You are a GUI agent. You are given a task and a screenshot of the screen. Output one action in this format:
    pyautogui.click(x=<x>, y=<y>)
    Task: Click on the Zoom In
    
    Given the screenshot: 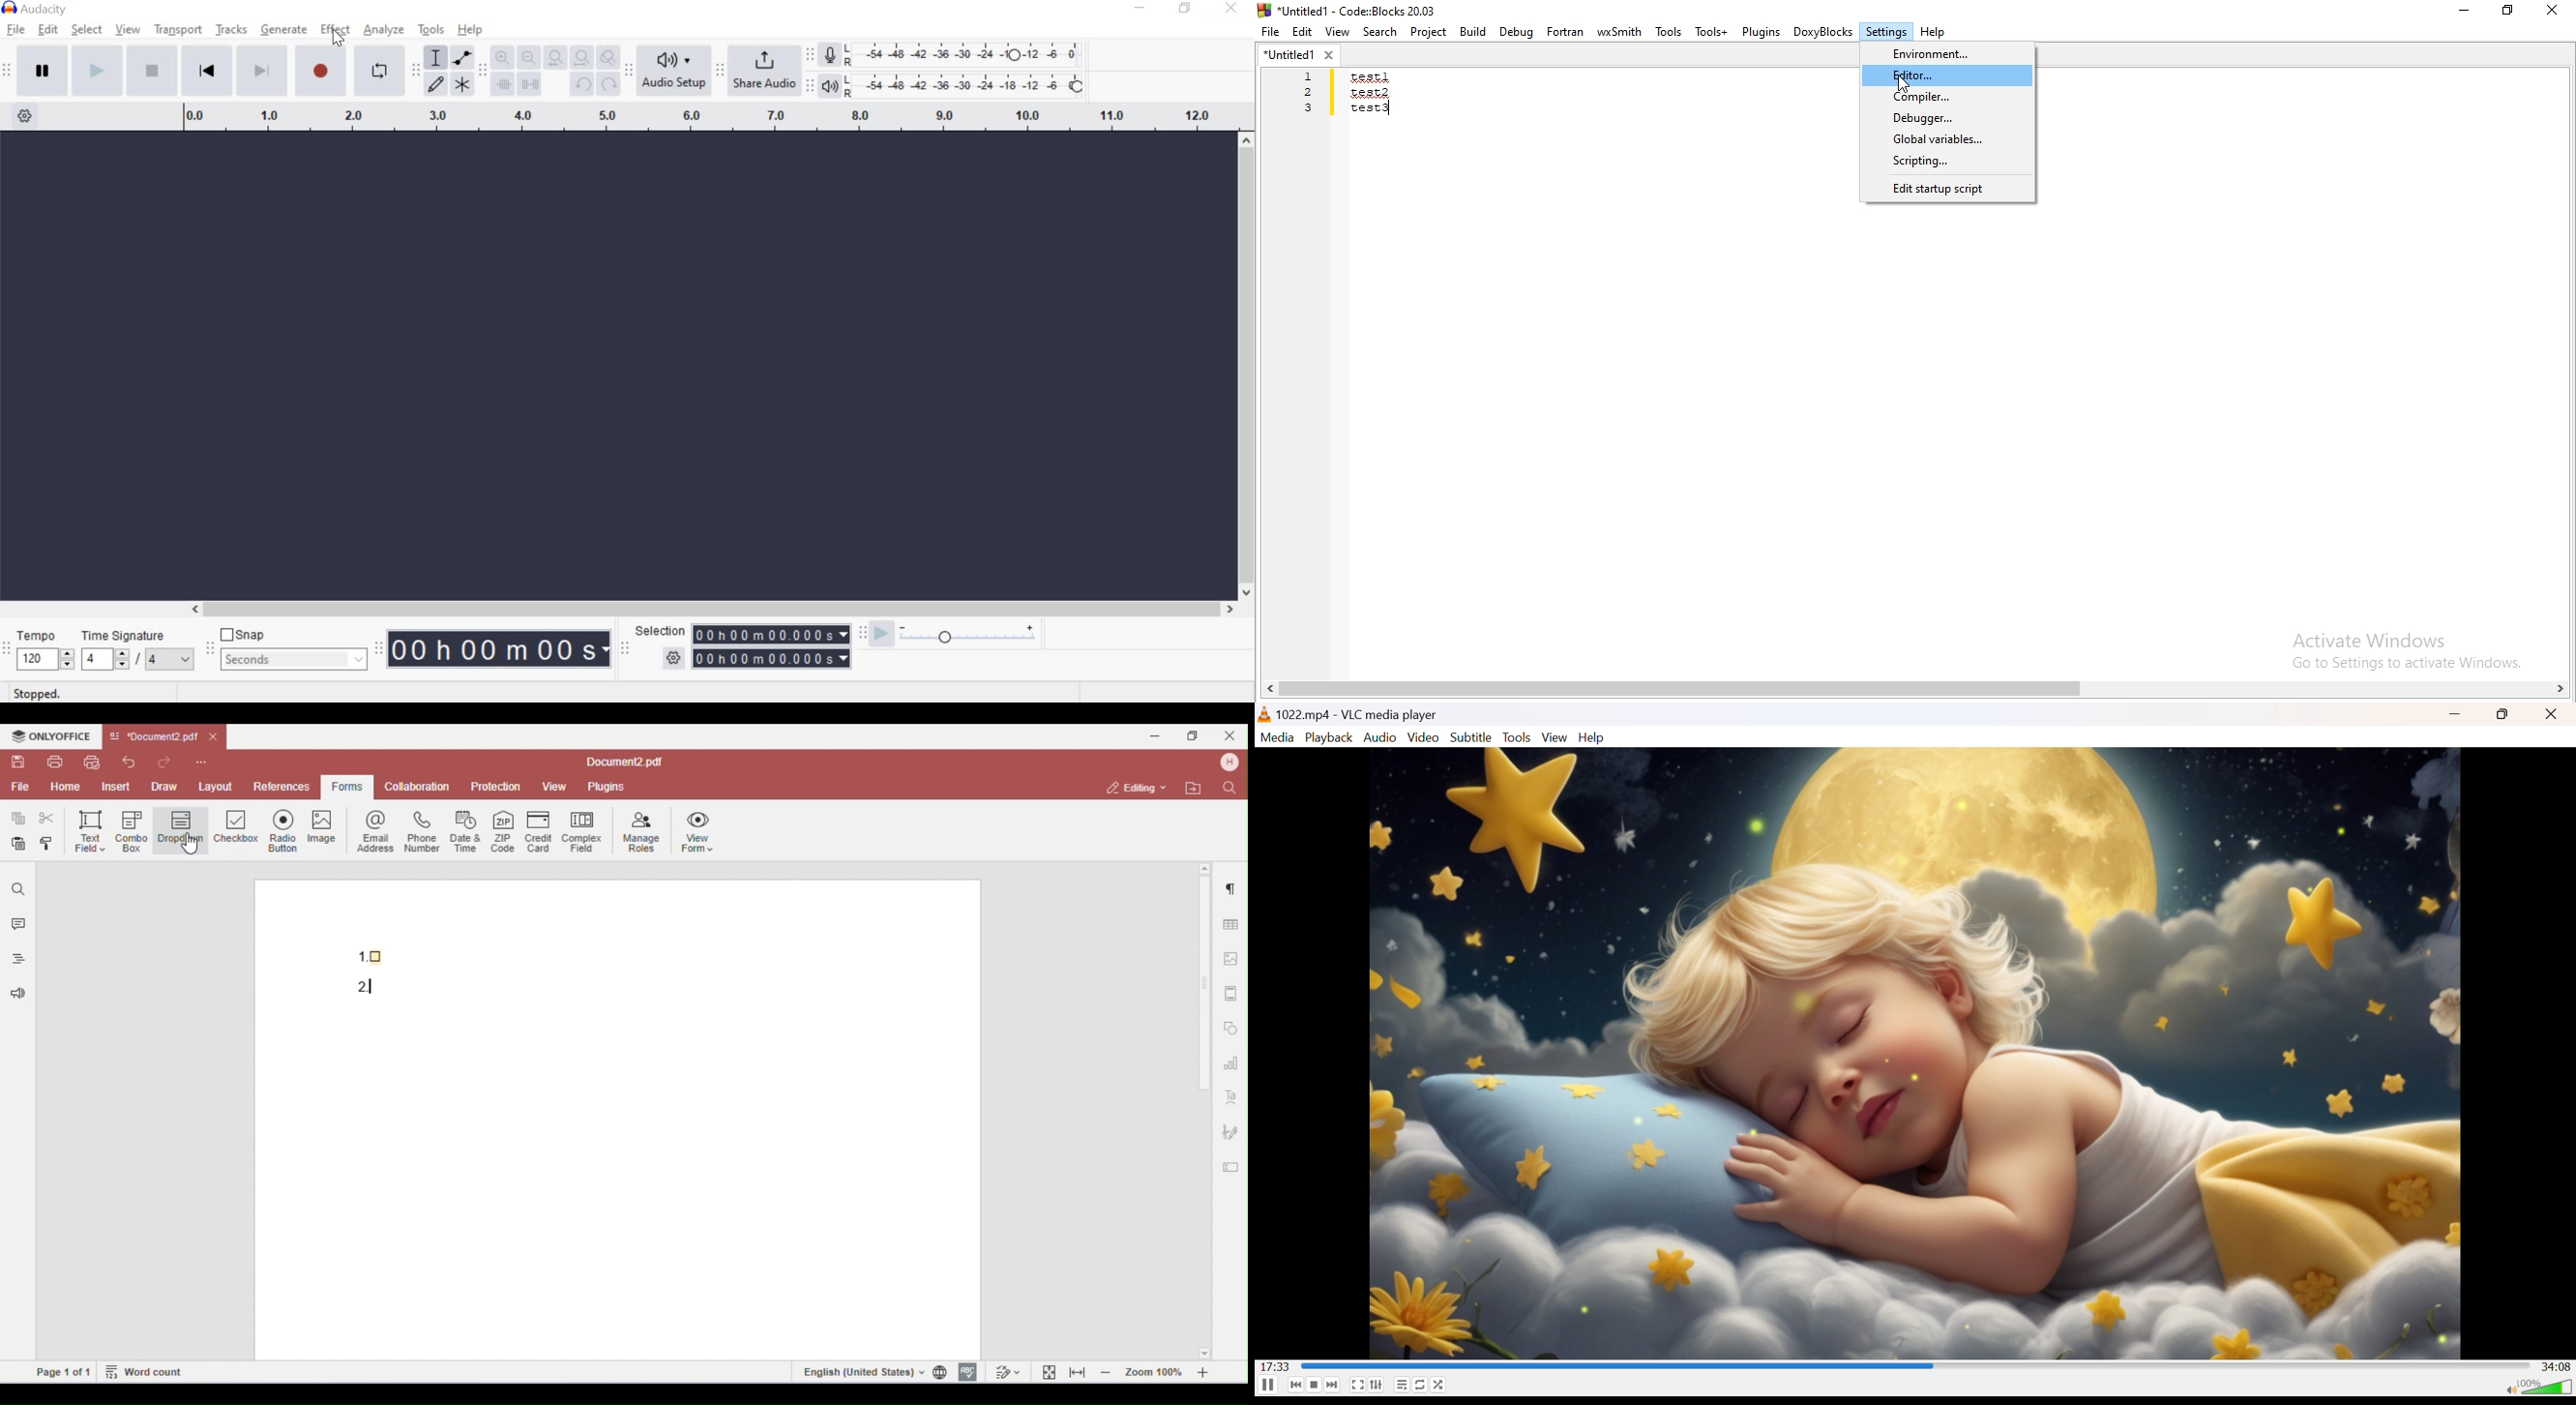 What is the action you would take?
    pyautogui.click(x=503, y=58)
    